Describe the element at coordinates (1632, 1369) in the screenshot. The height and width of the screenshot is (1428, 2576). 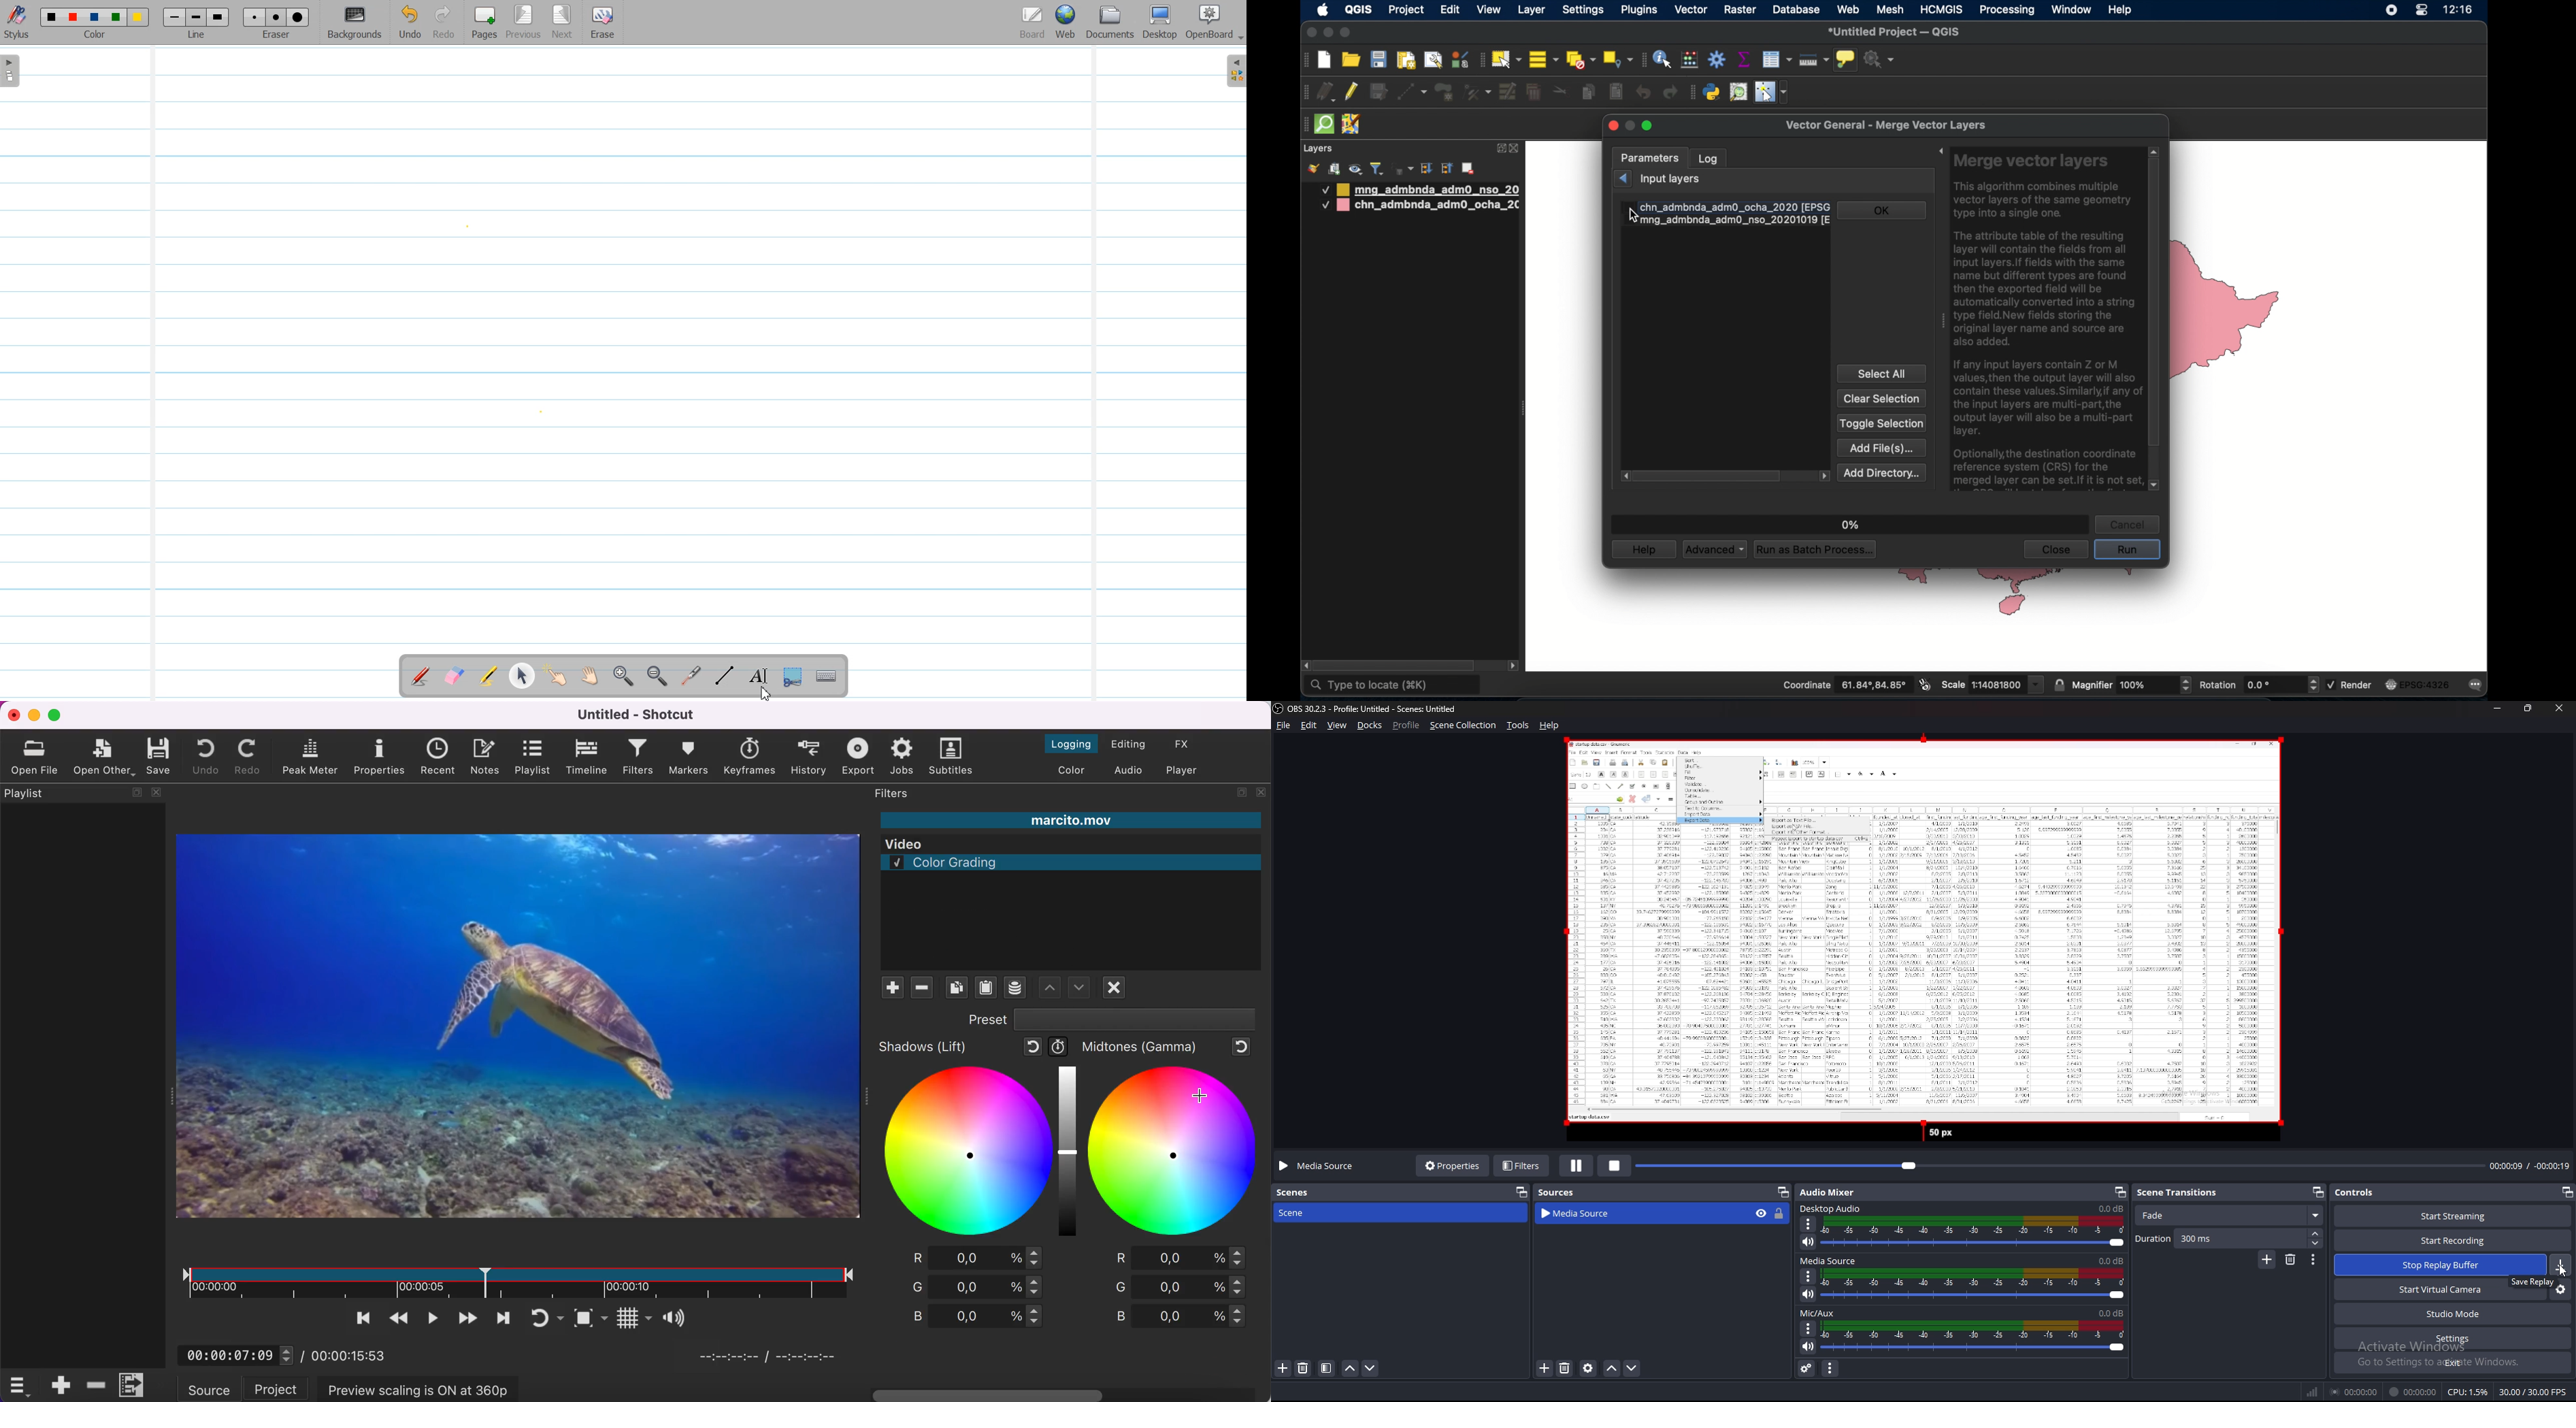
I see `move source down` at that location.